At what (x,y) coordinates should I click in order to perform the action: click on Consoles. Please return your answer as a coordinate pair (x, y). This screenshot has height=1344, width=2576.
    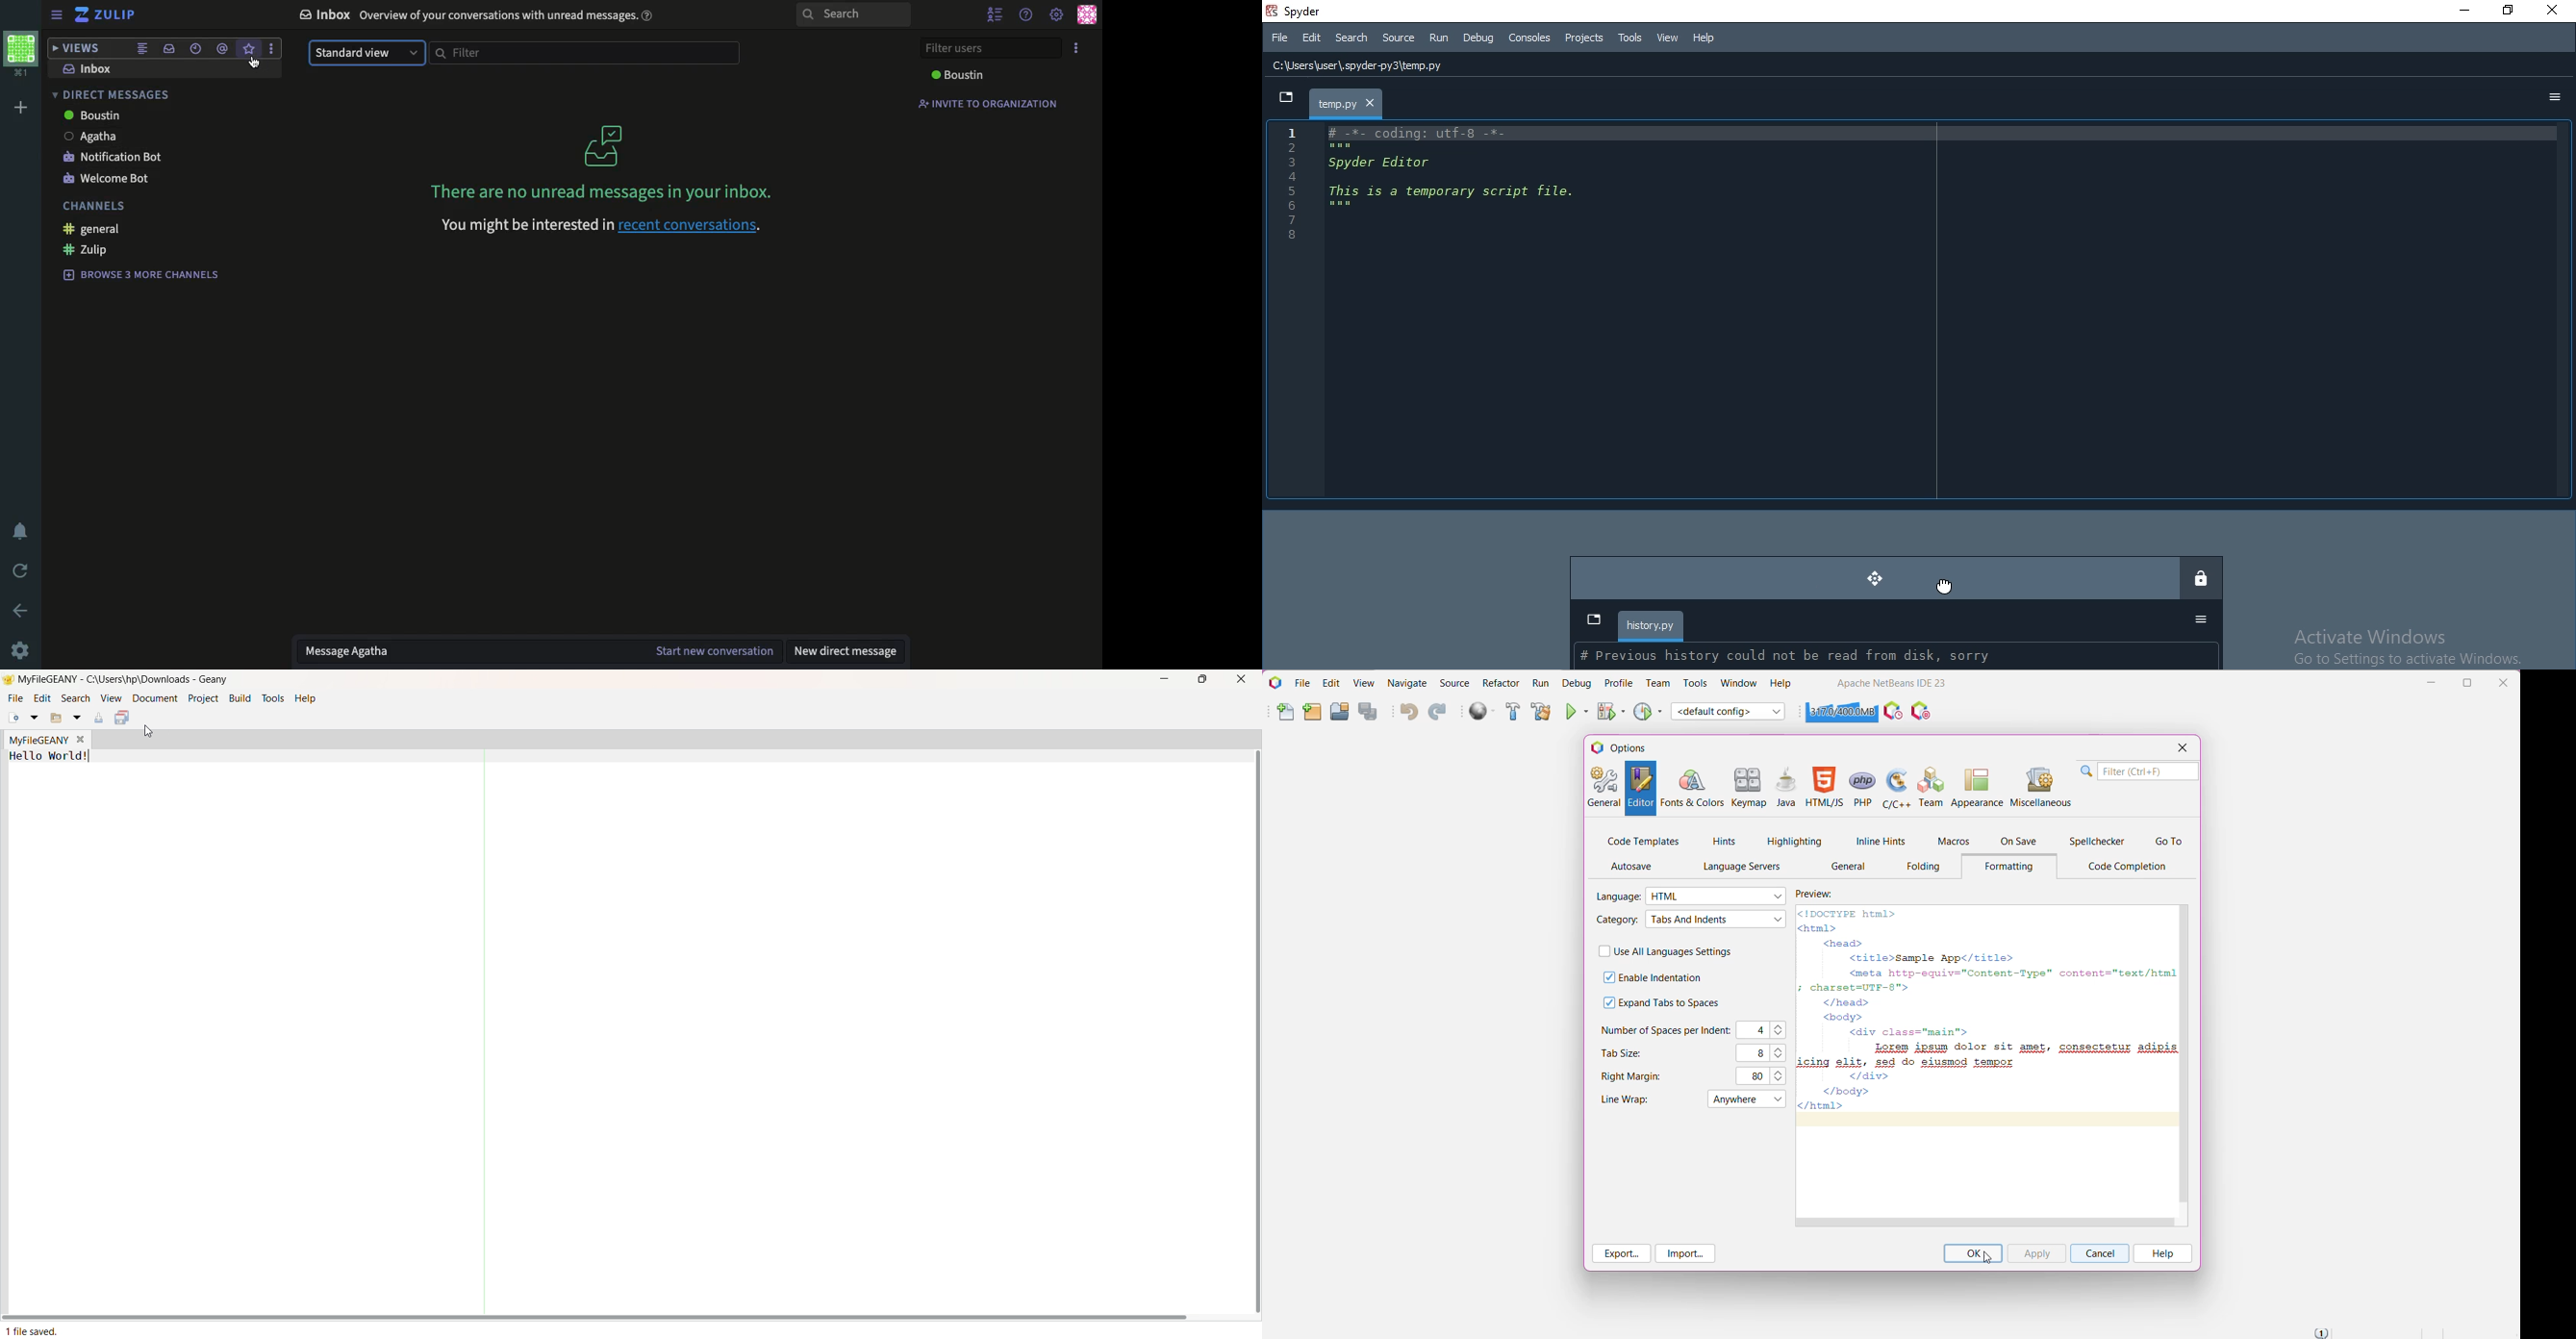
    Looking at the image, I should click on (1530, 38).